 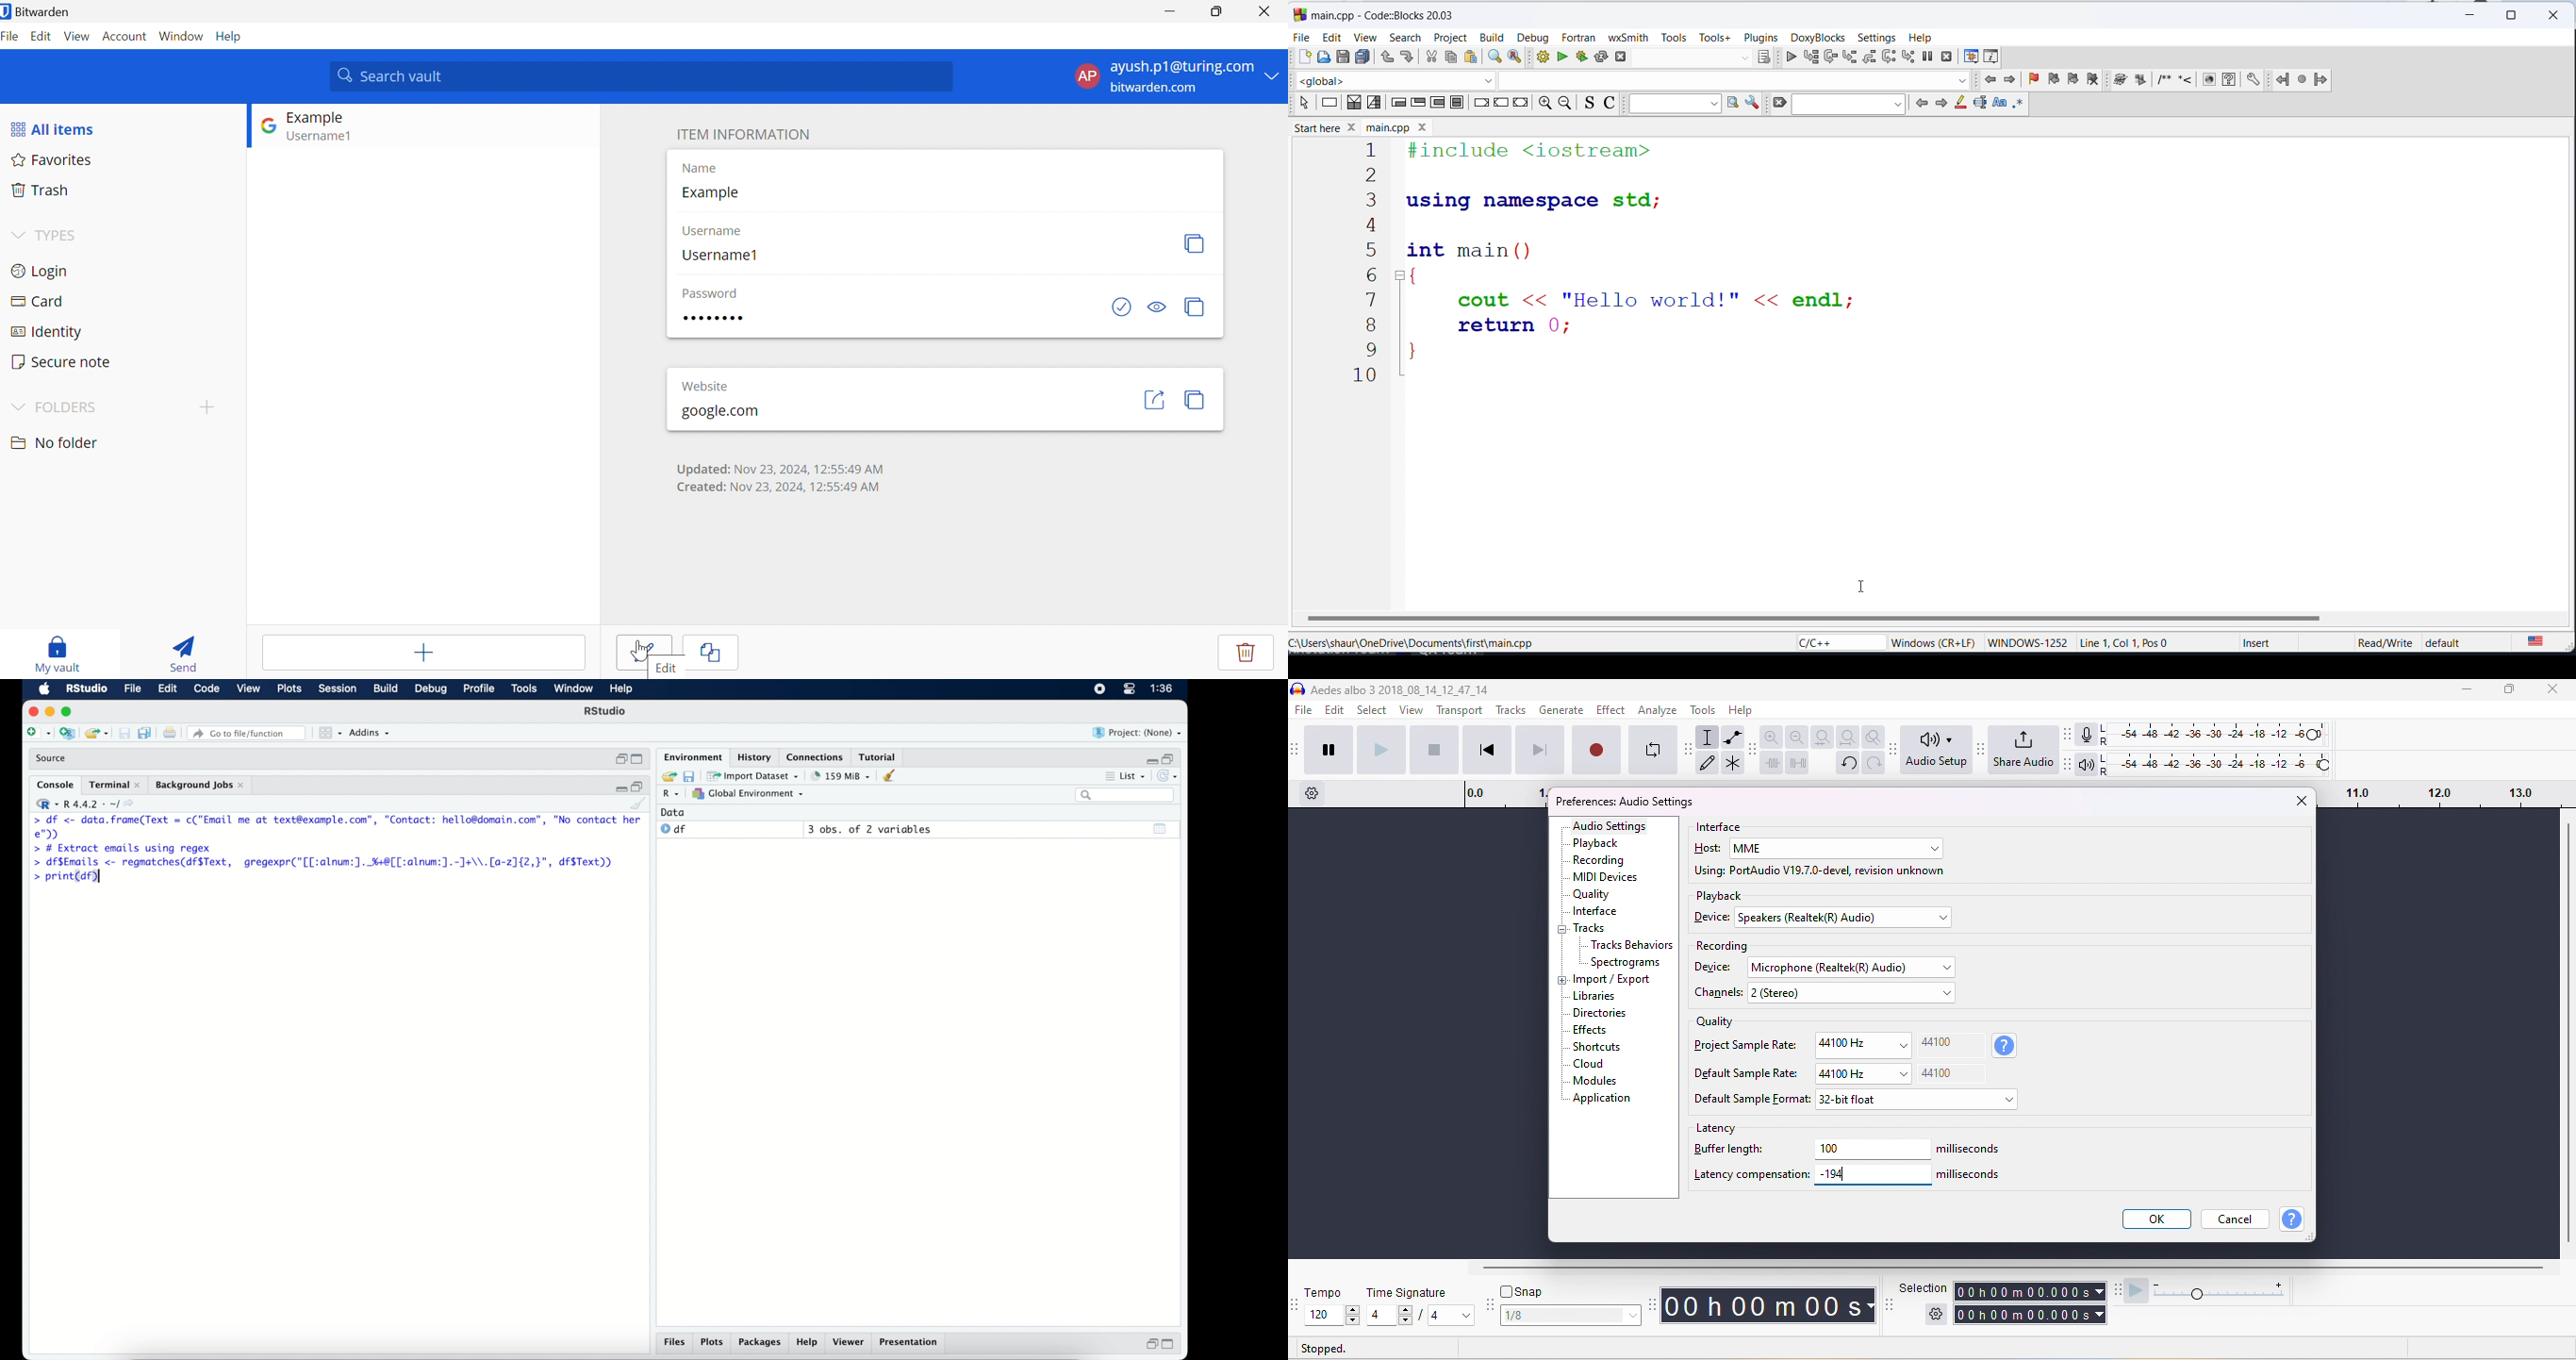 What do you see at coordinates (1589, 1064) in the screenshot?
I see `cloud` at bounding box center [1589, 1064].